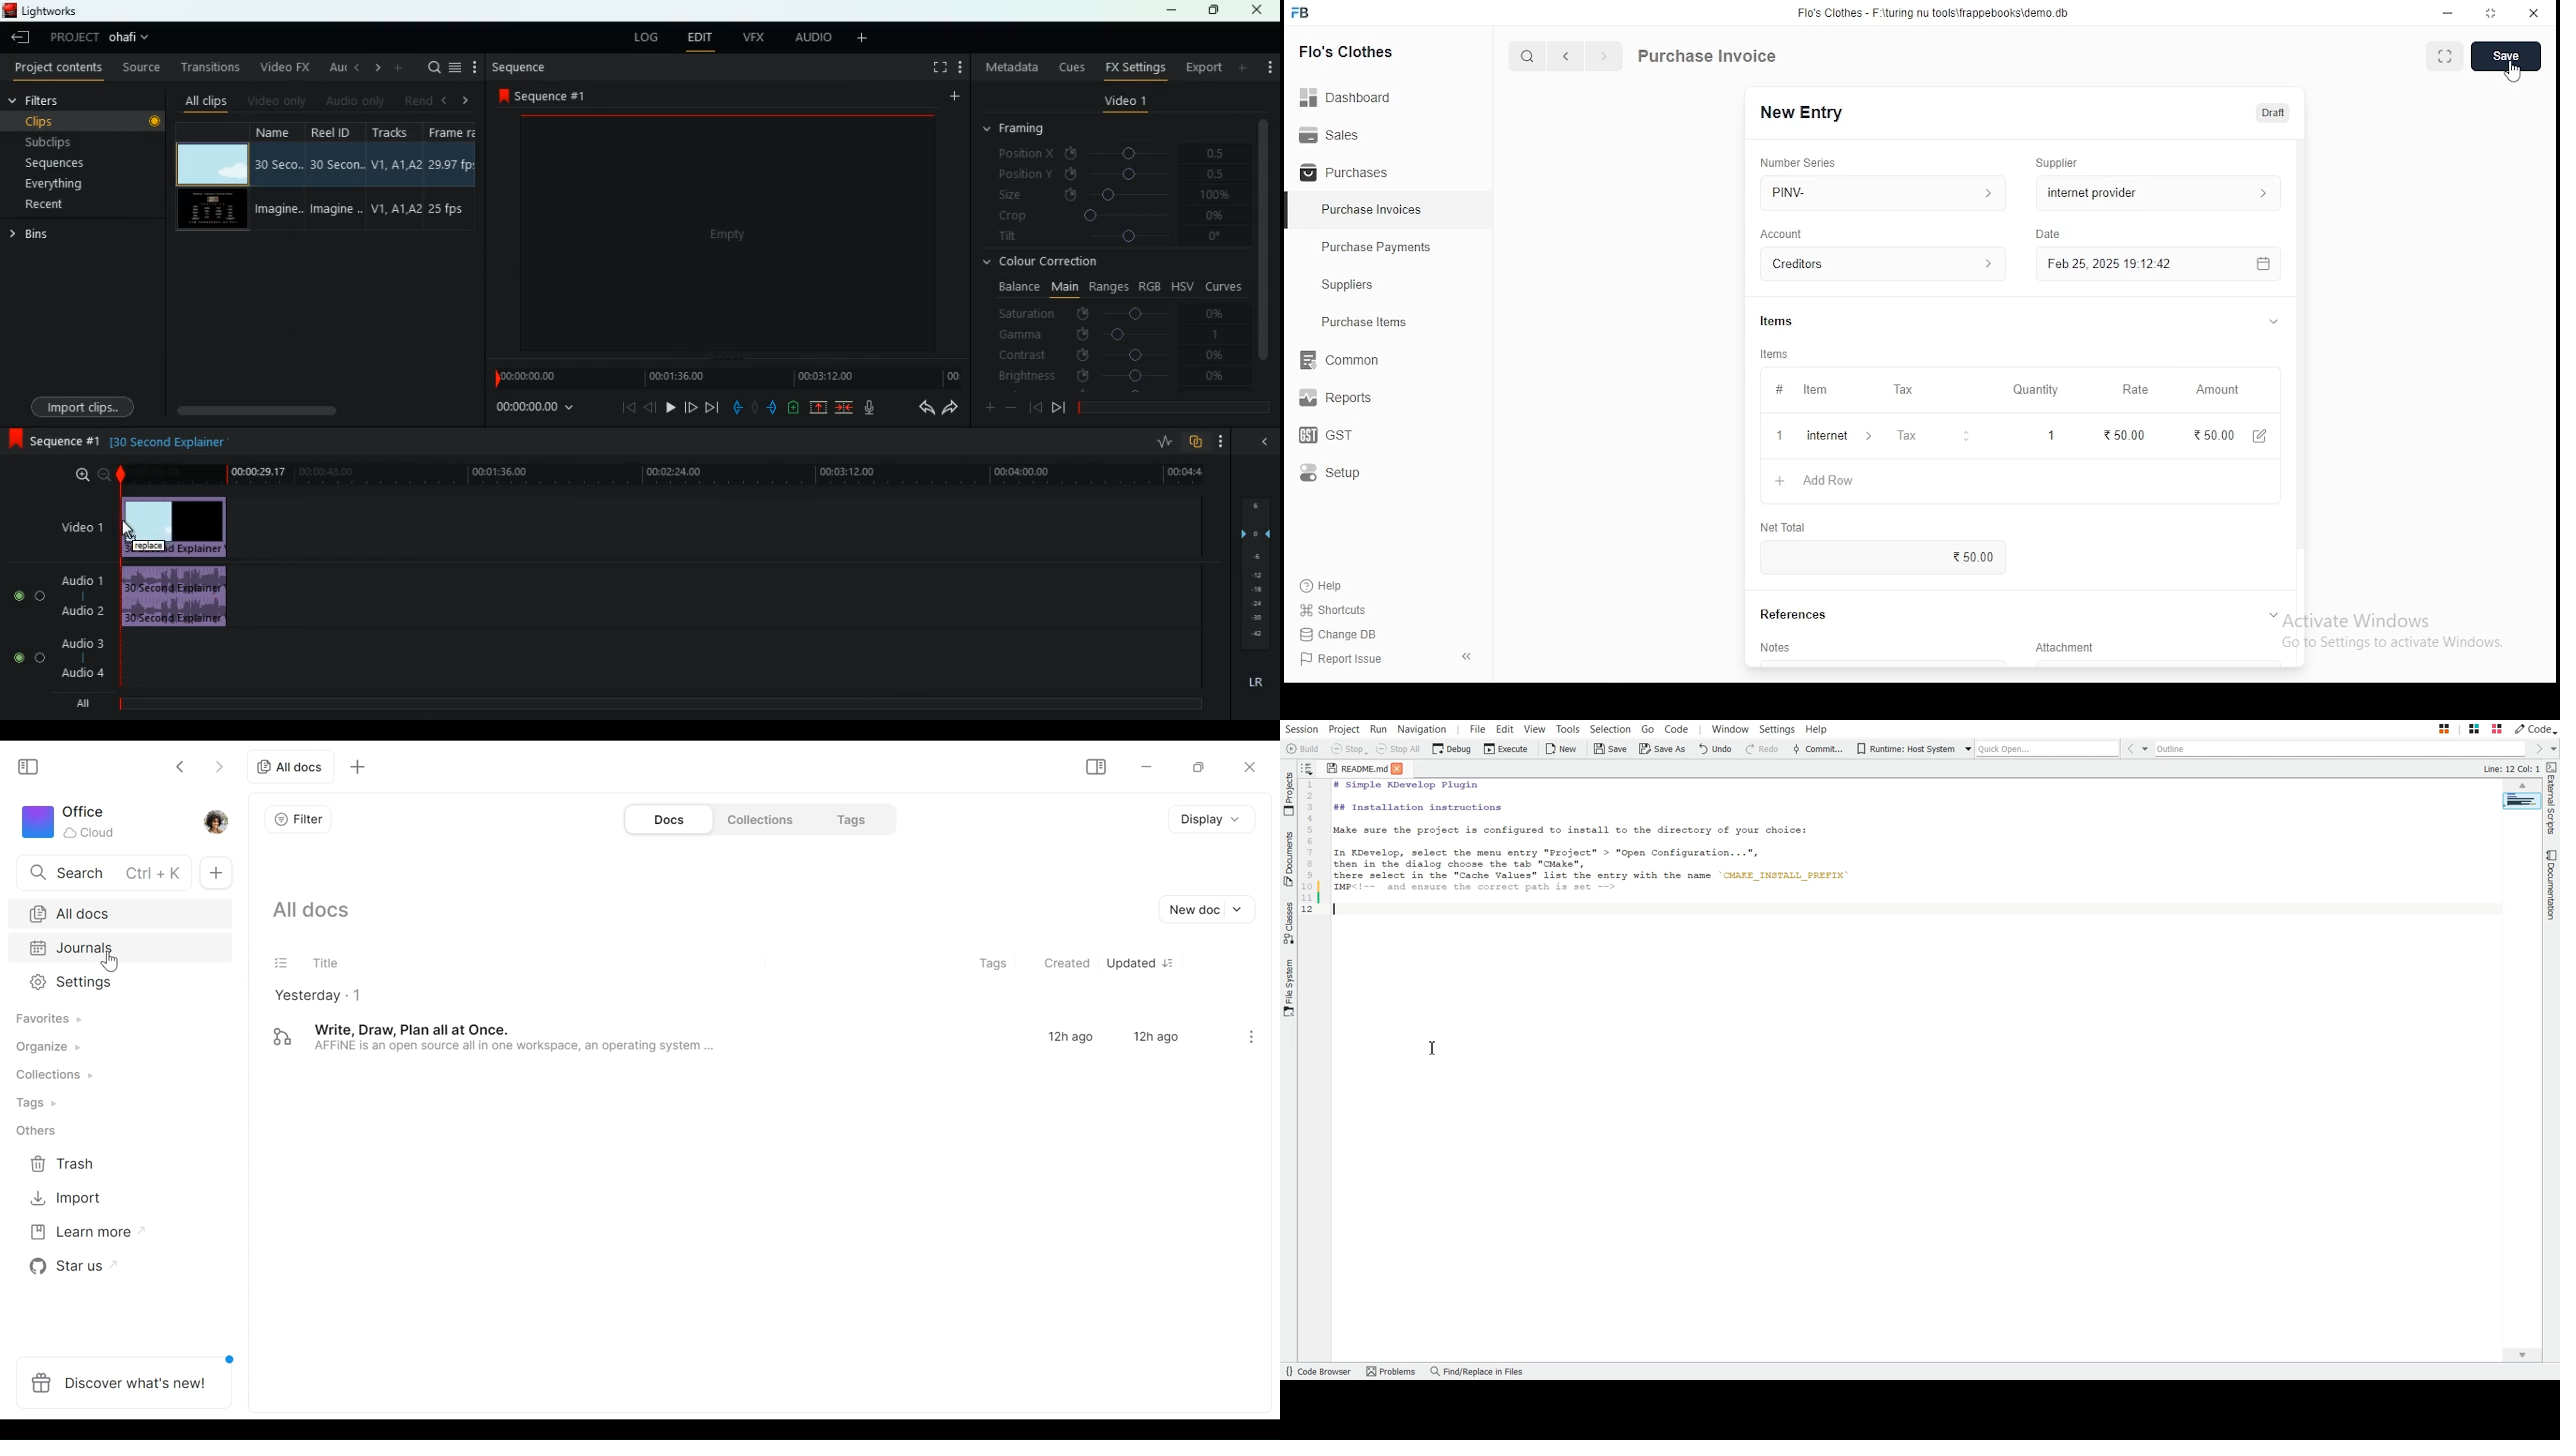 This screenshot has width=2576, height=1456. I want to click on account, so click(1782, 234).